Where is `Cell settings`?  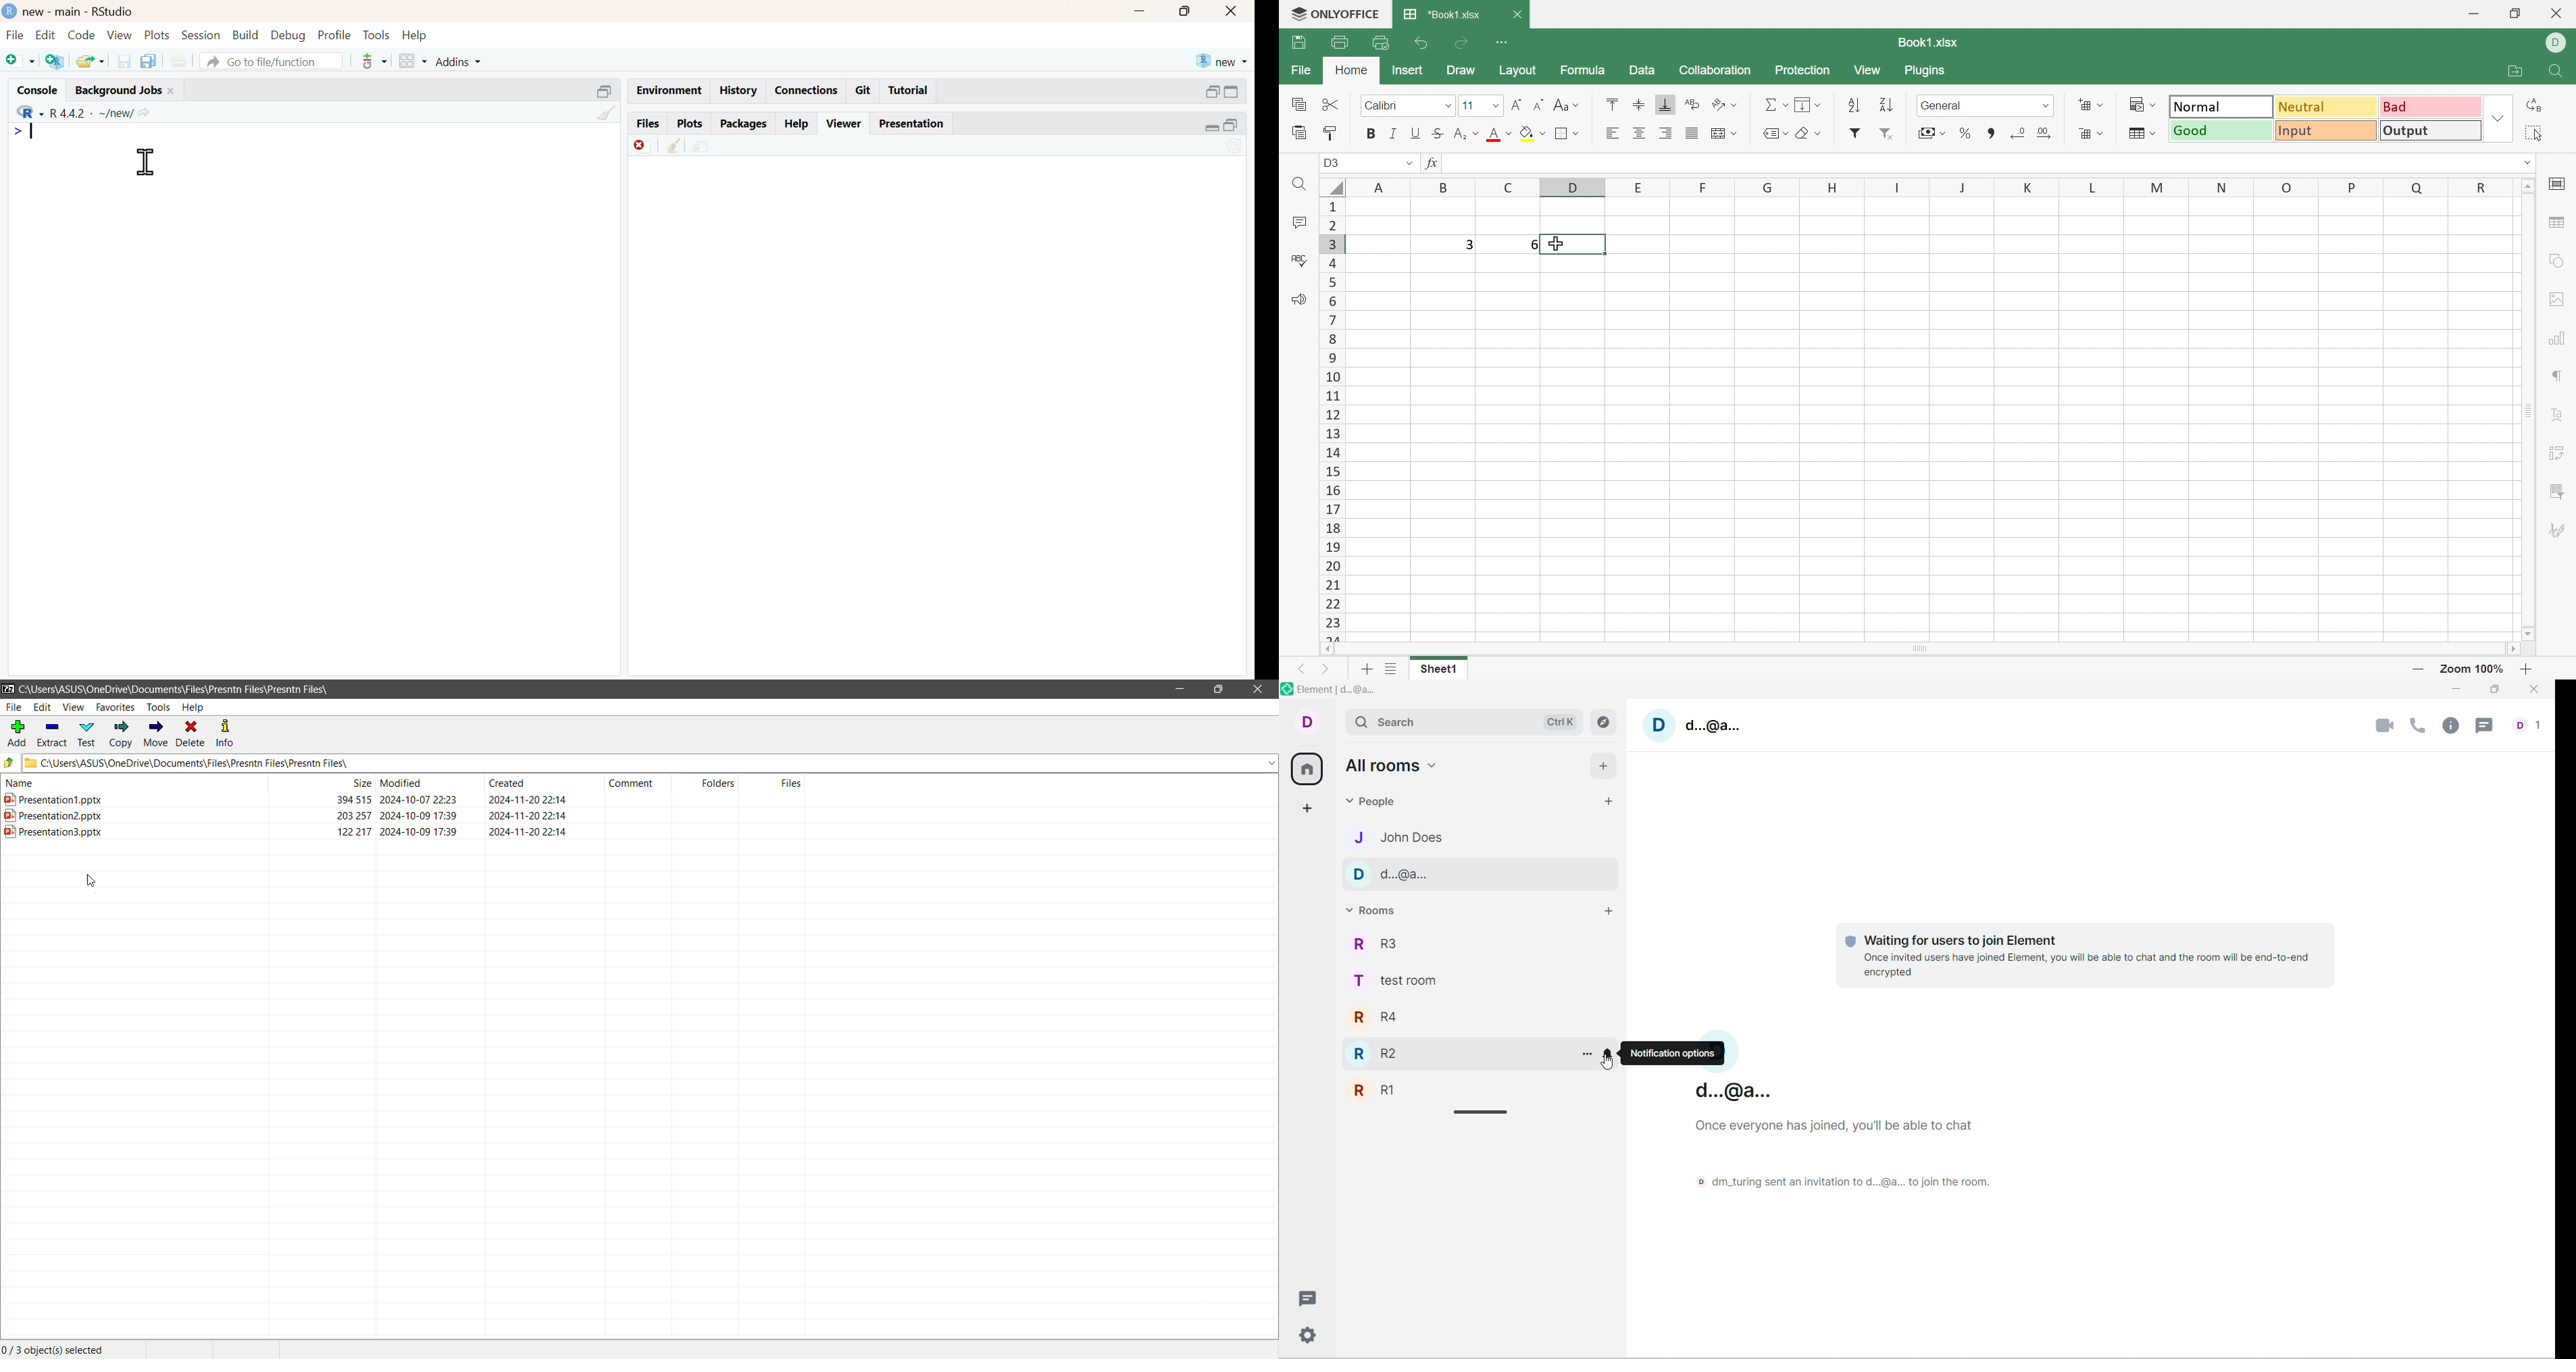
Cell settings is located at coordinates (2560, 182).